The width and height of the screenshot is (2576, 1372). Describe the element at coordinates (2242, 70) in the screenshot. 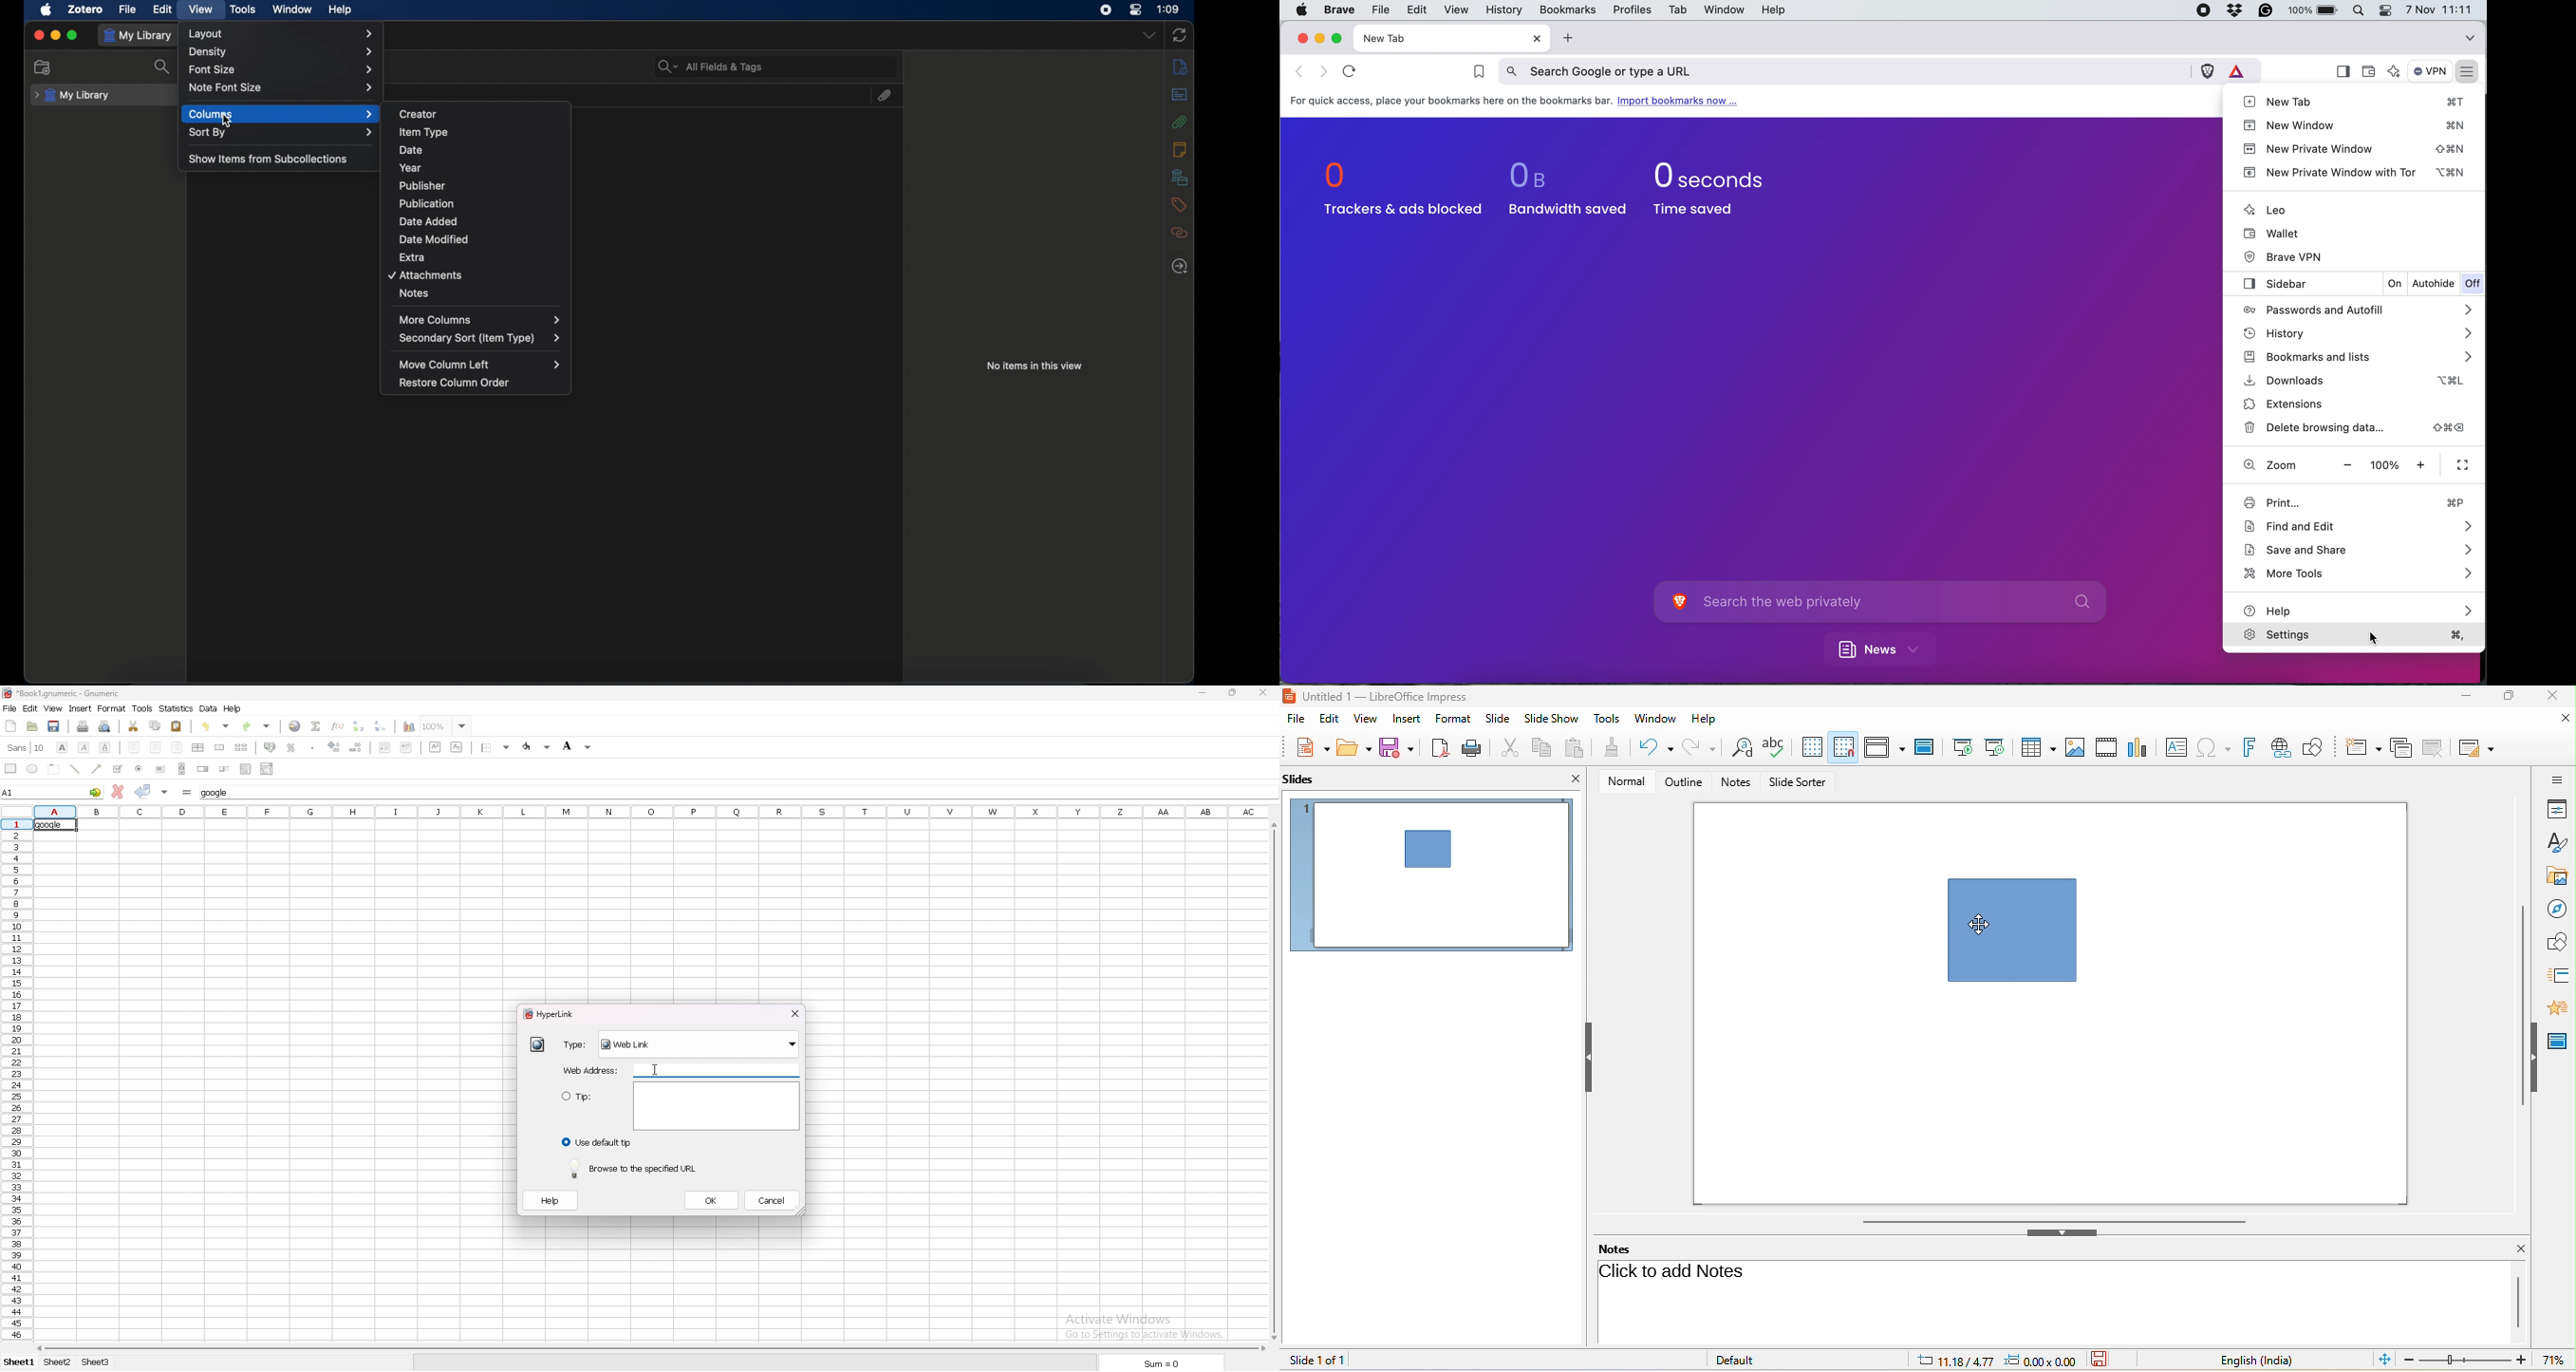

I see `rewards` at that location.